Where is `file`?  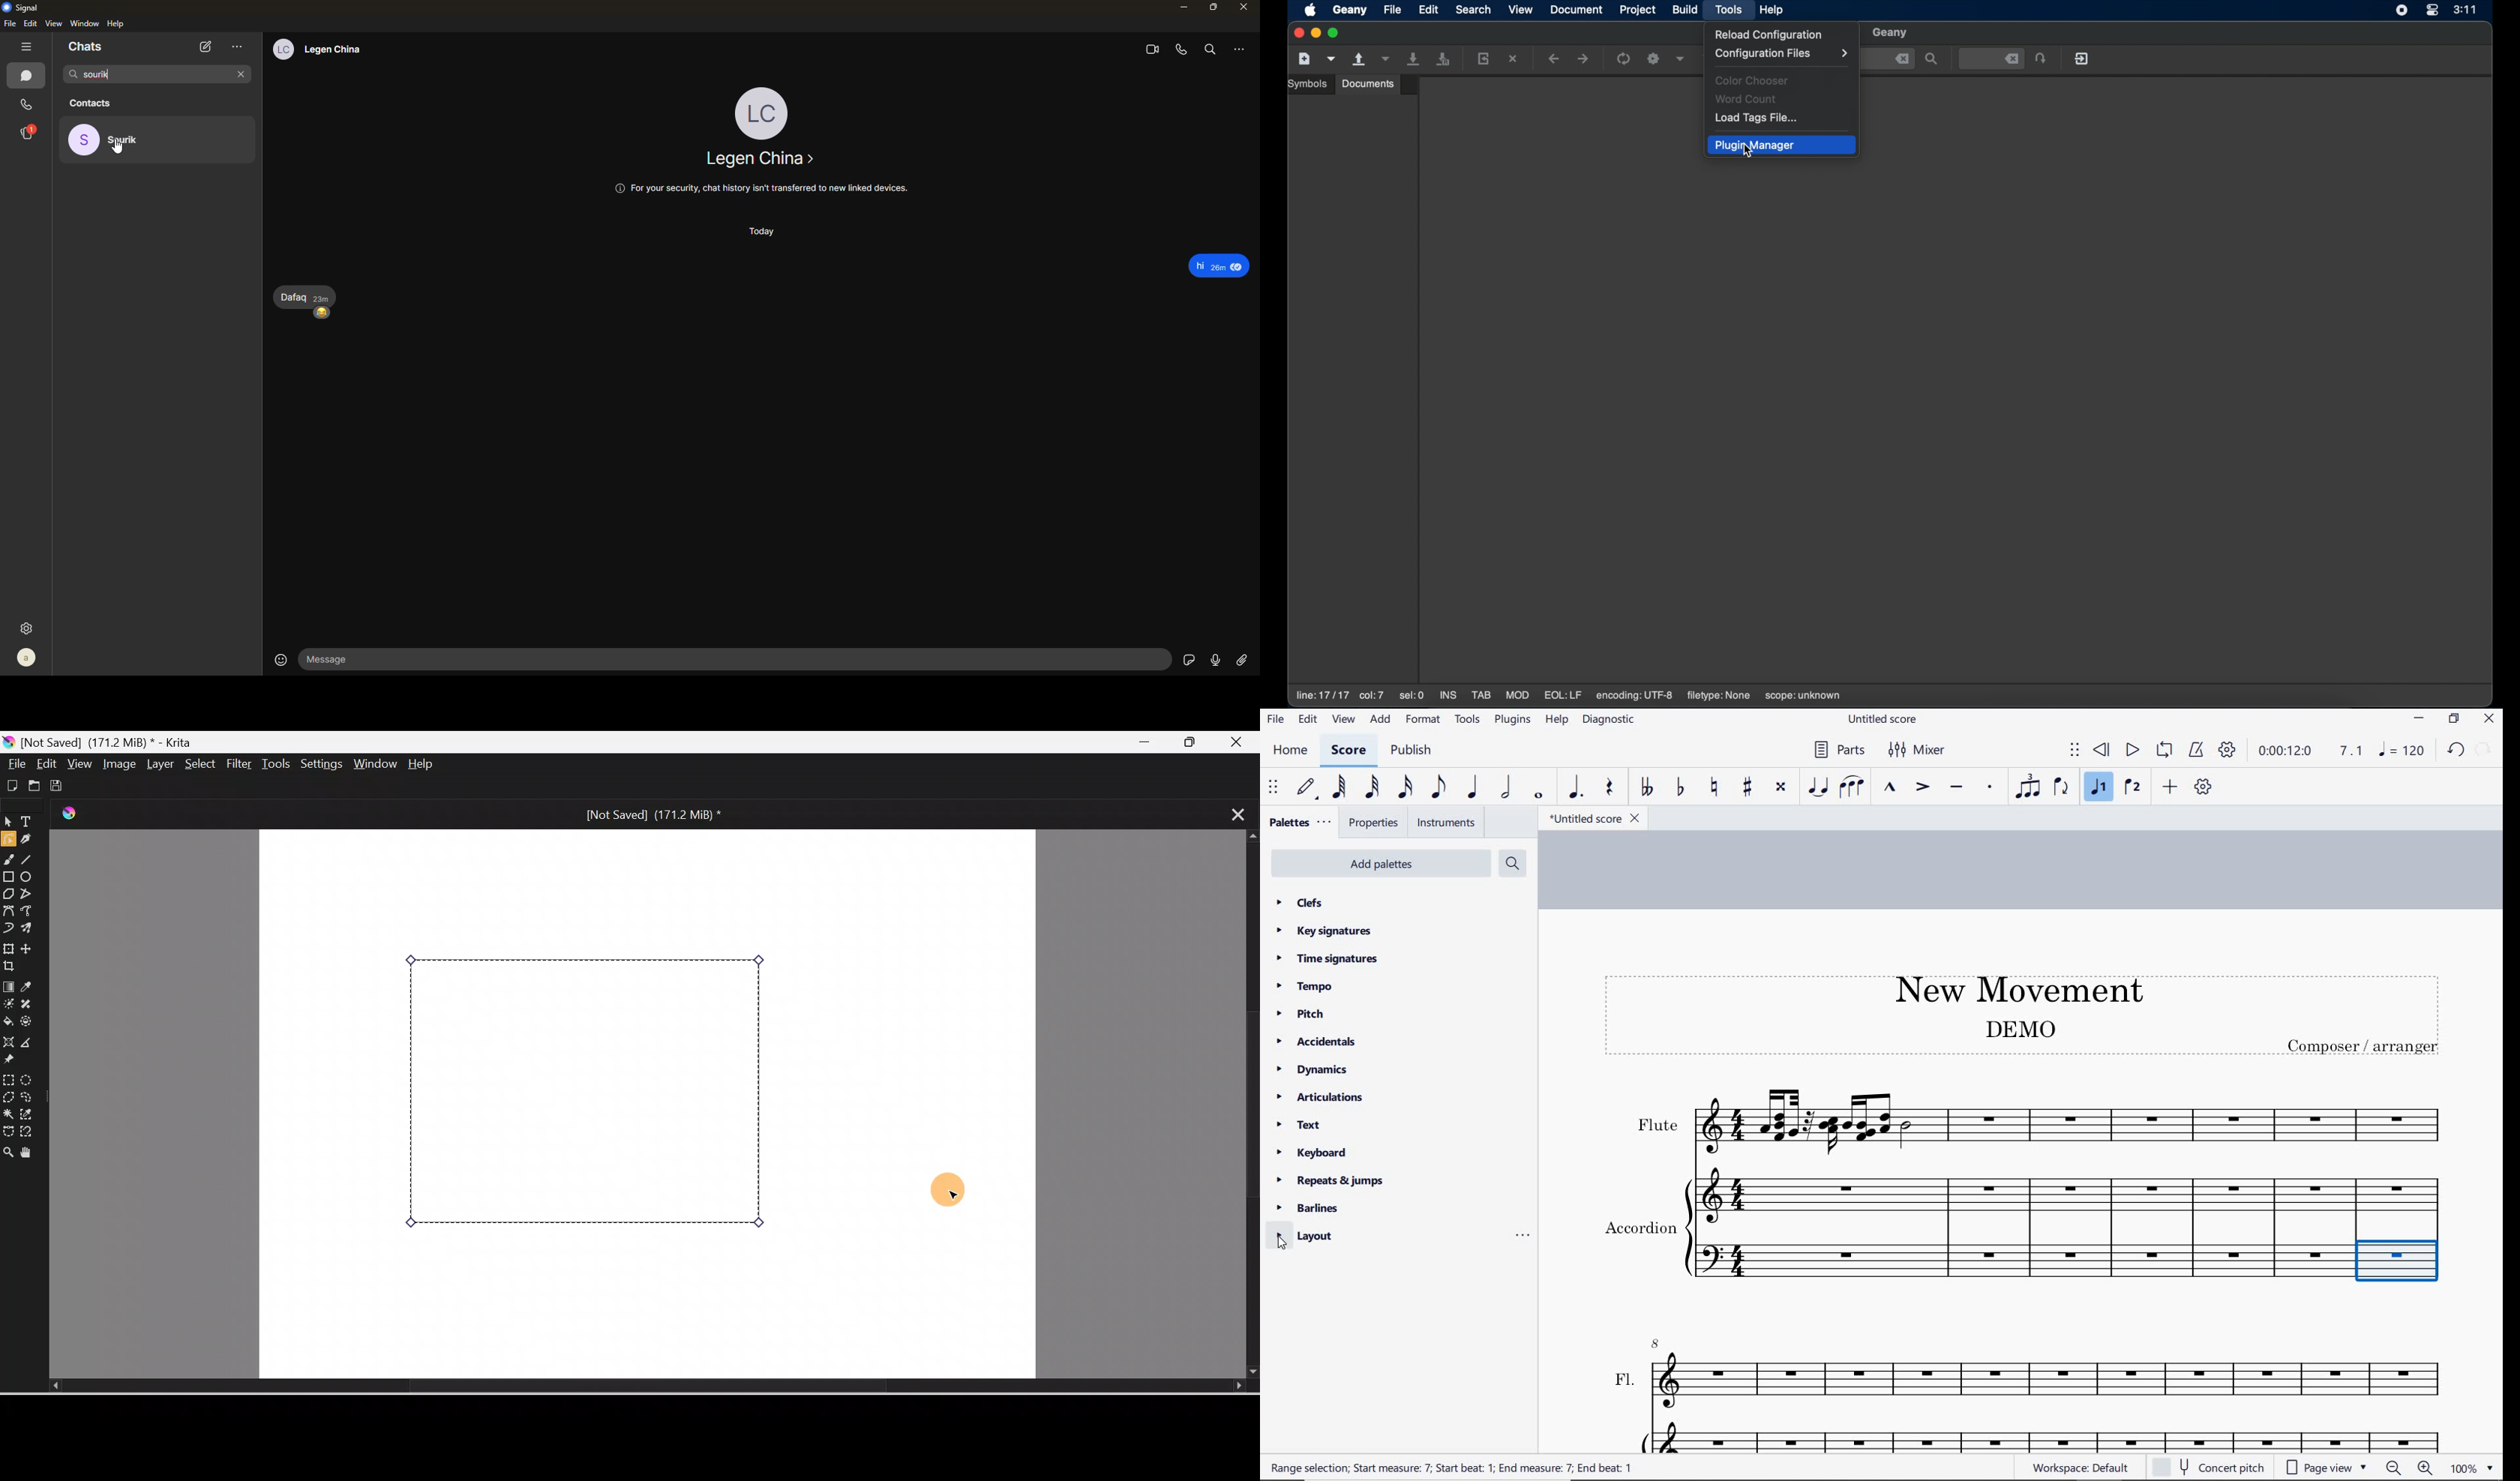 file is located at coordinates (9, 25).